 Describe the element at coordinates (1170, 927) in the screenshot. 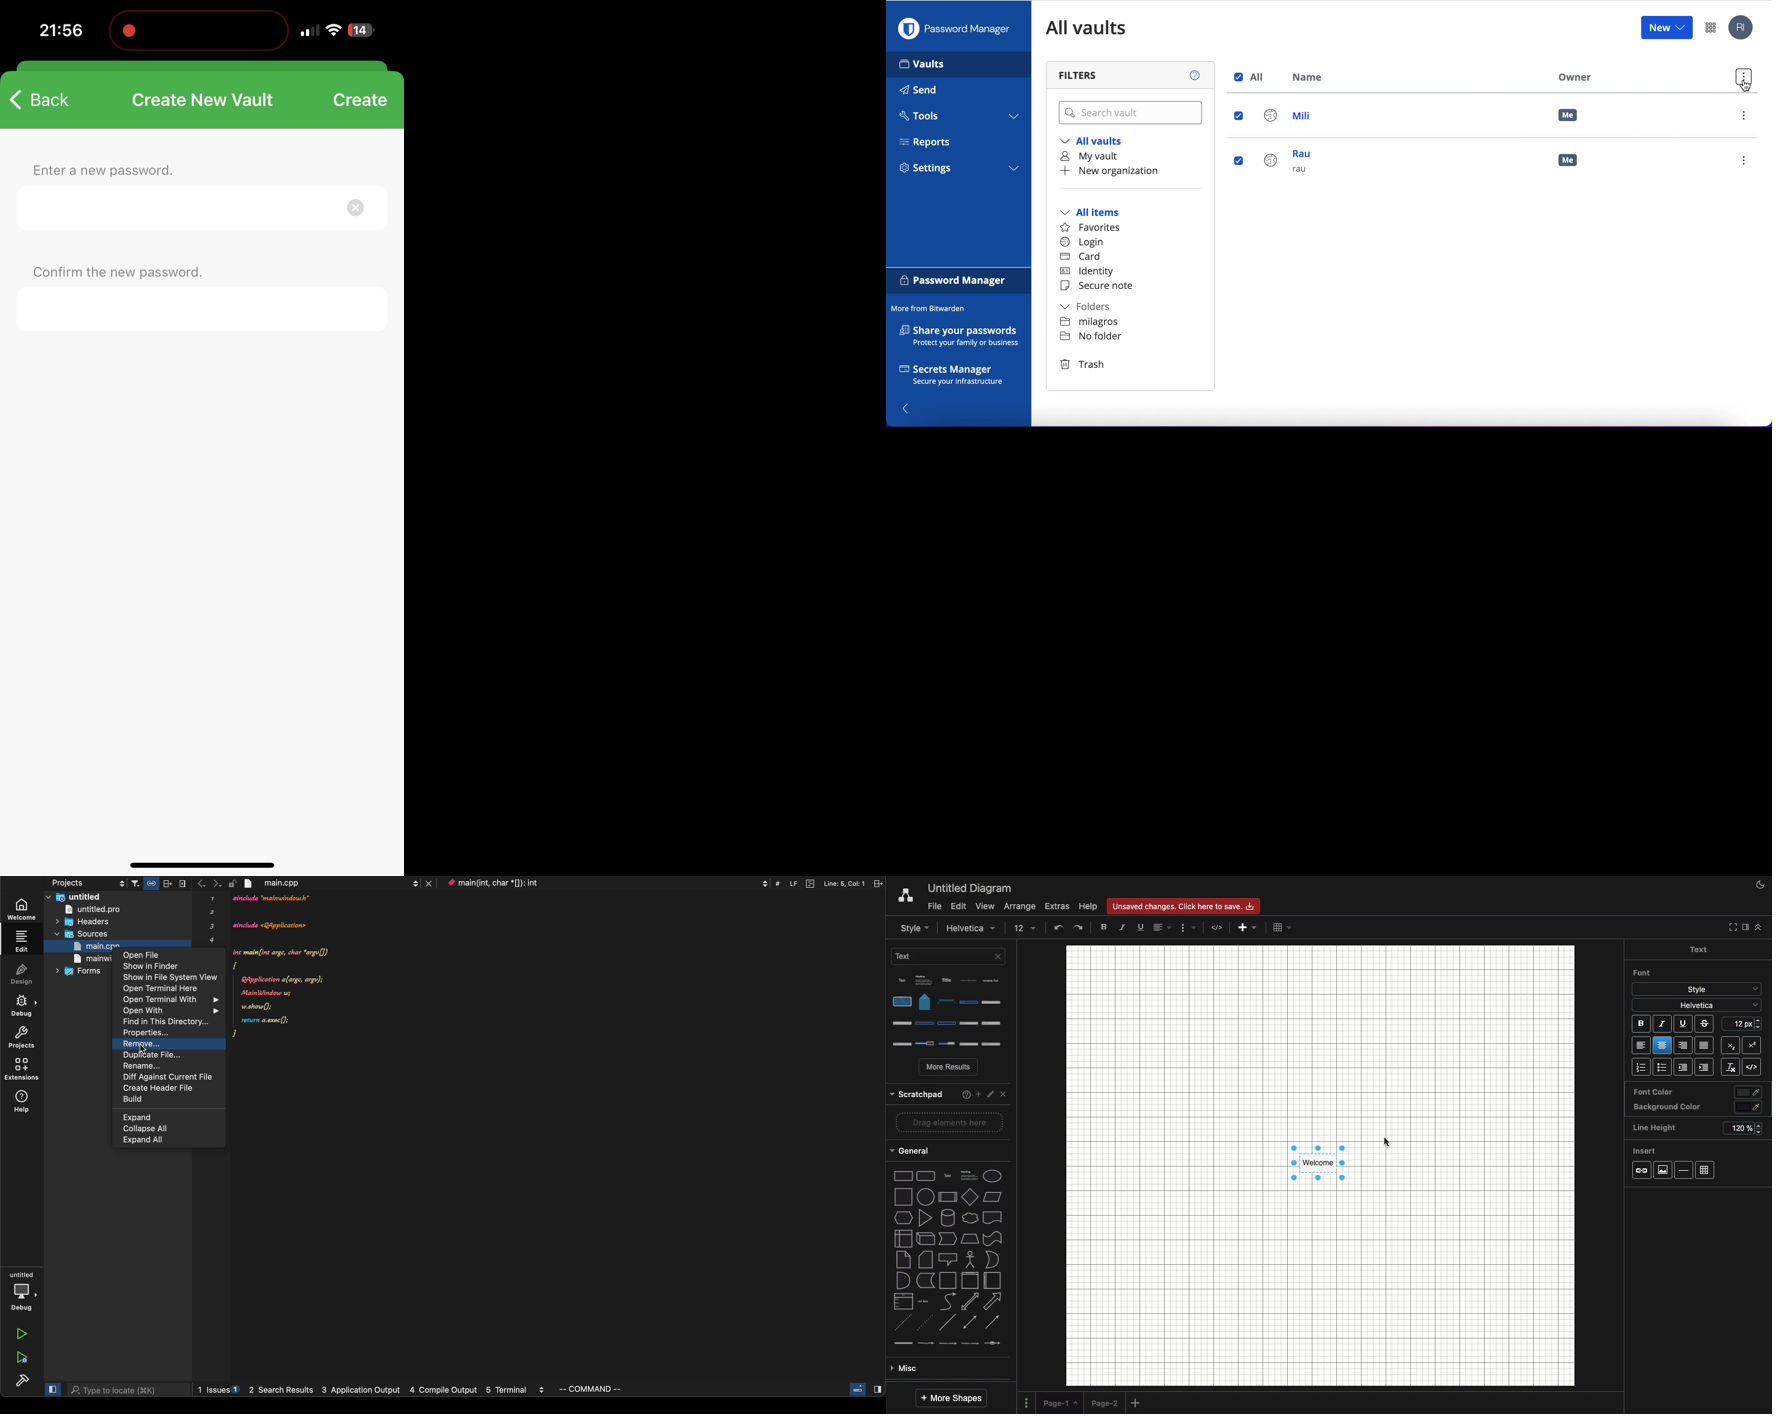

I see `Line fill` at that location.